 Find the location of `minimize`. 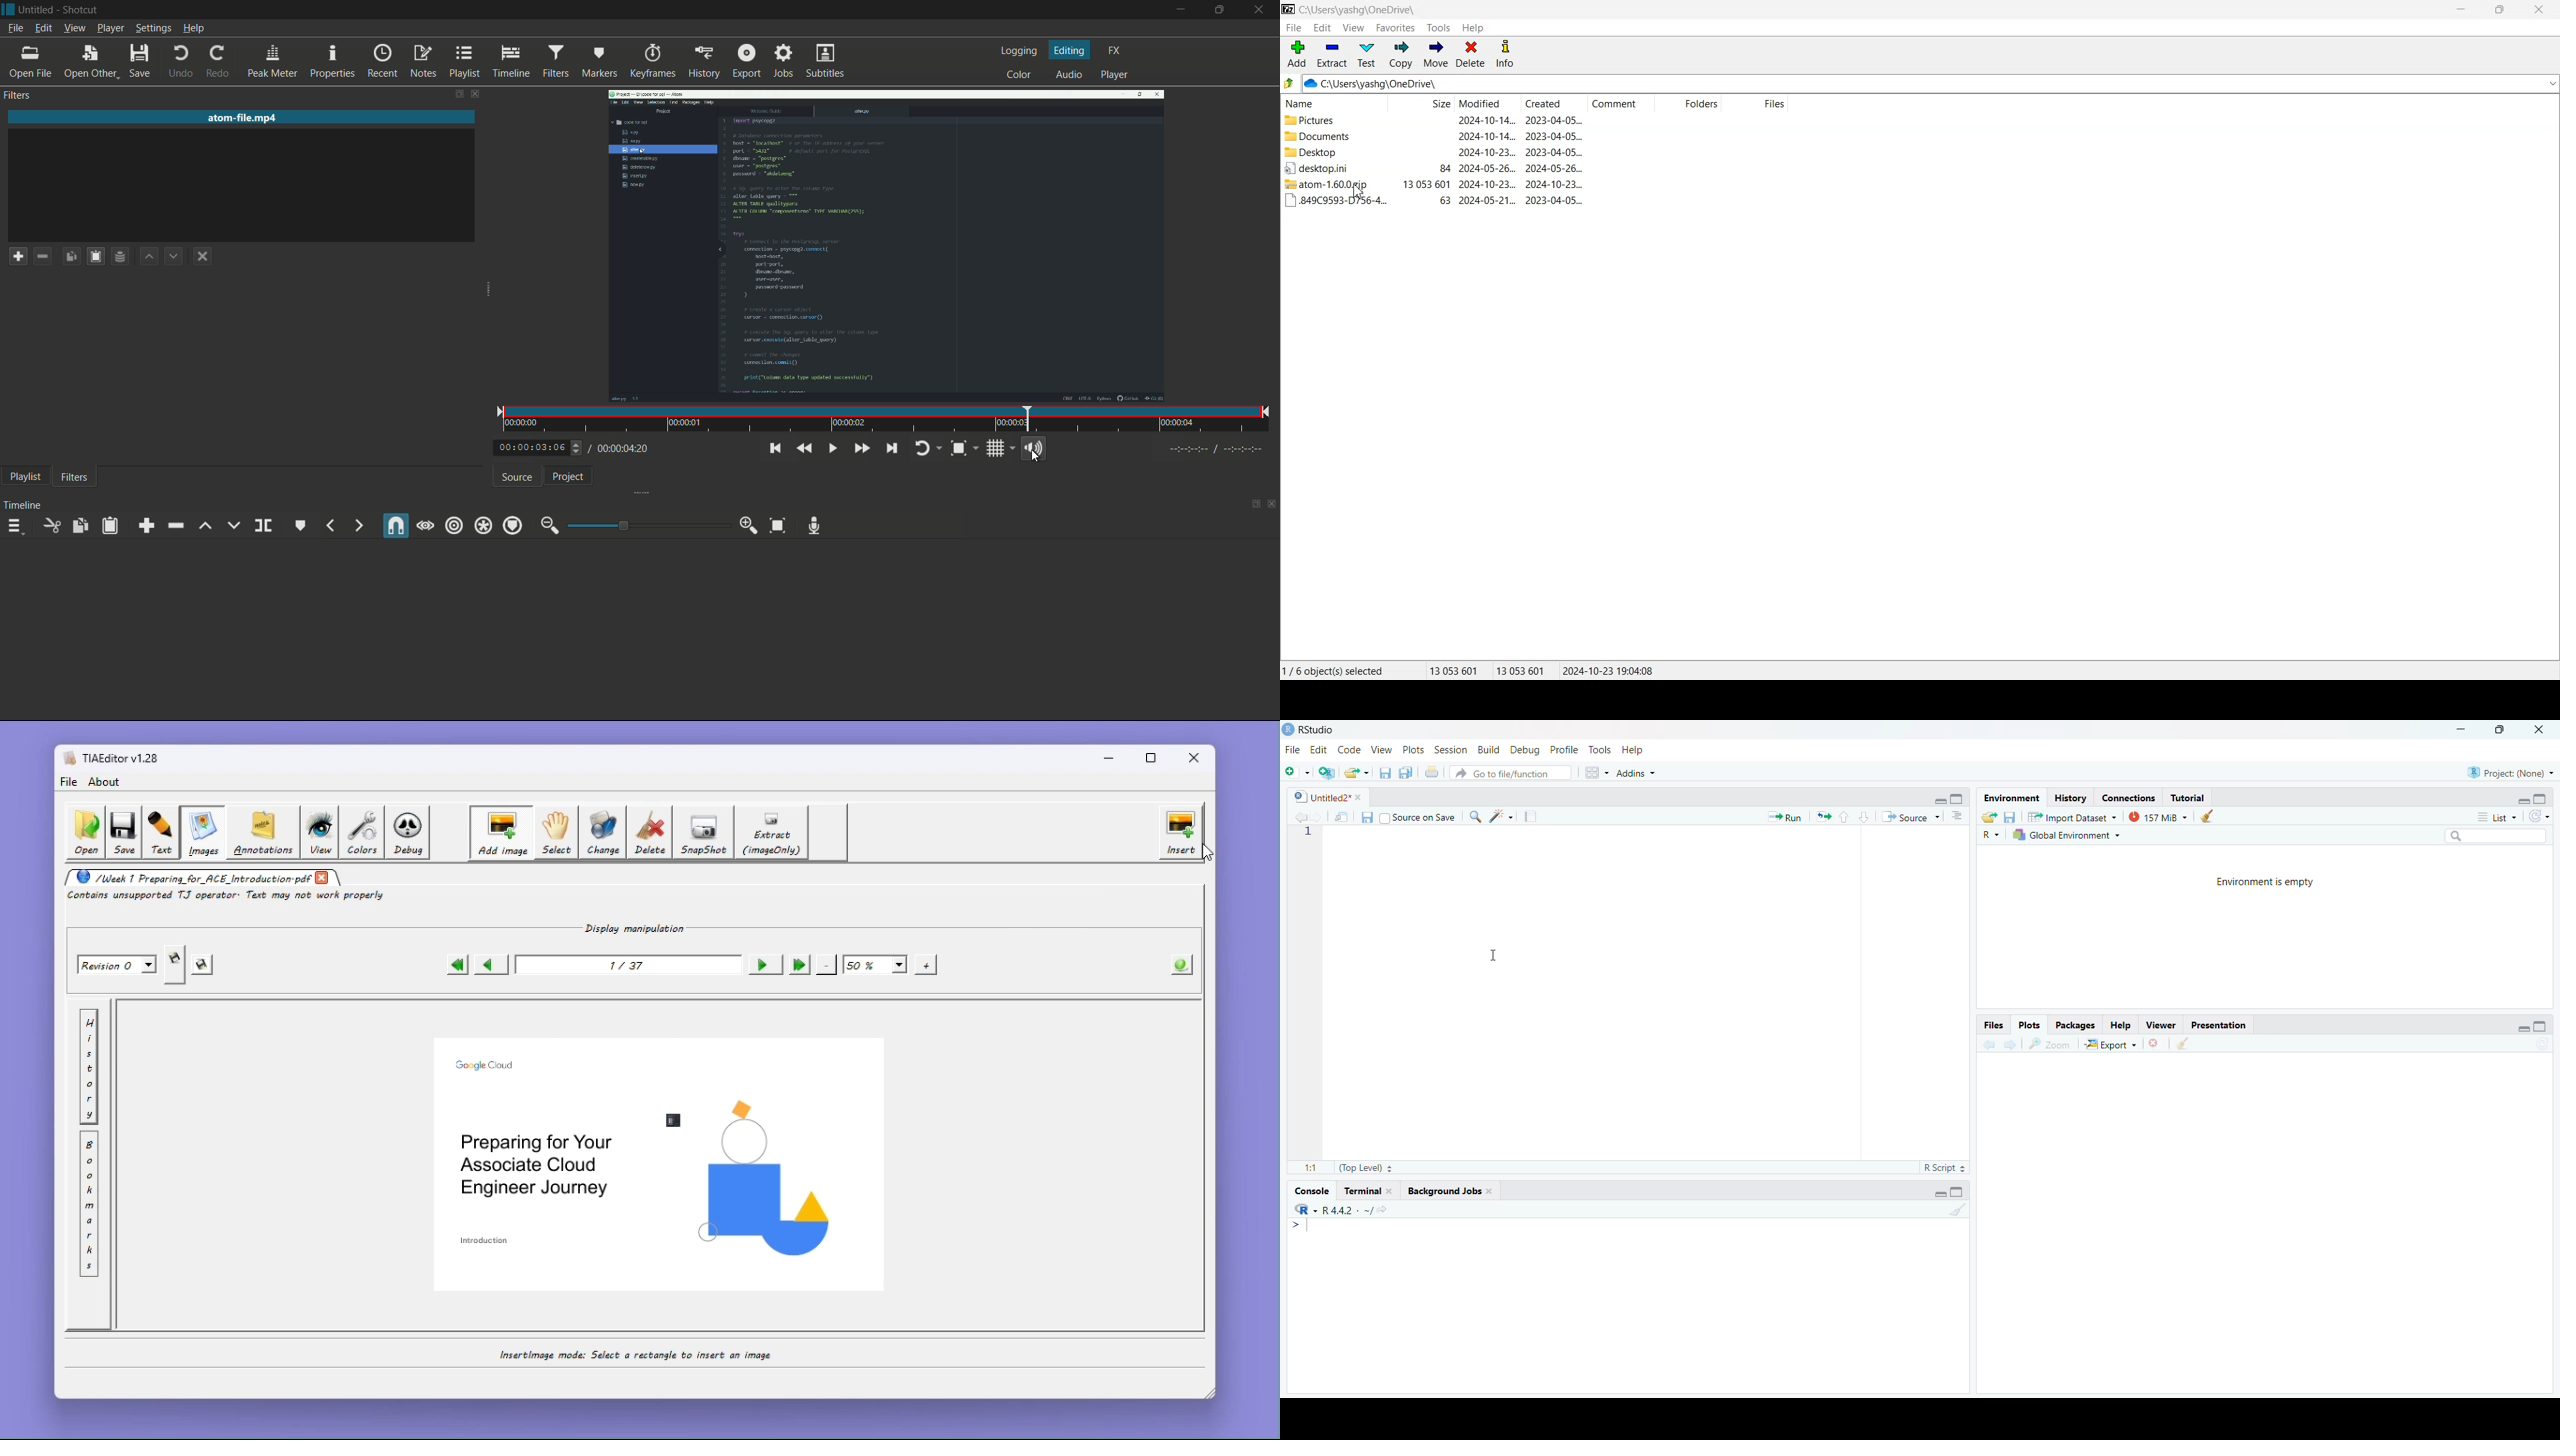

minimize is located at coordinates (1940, 1195).